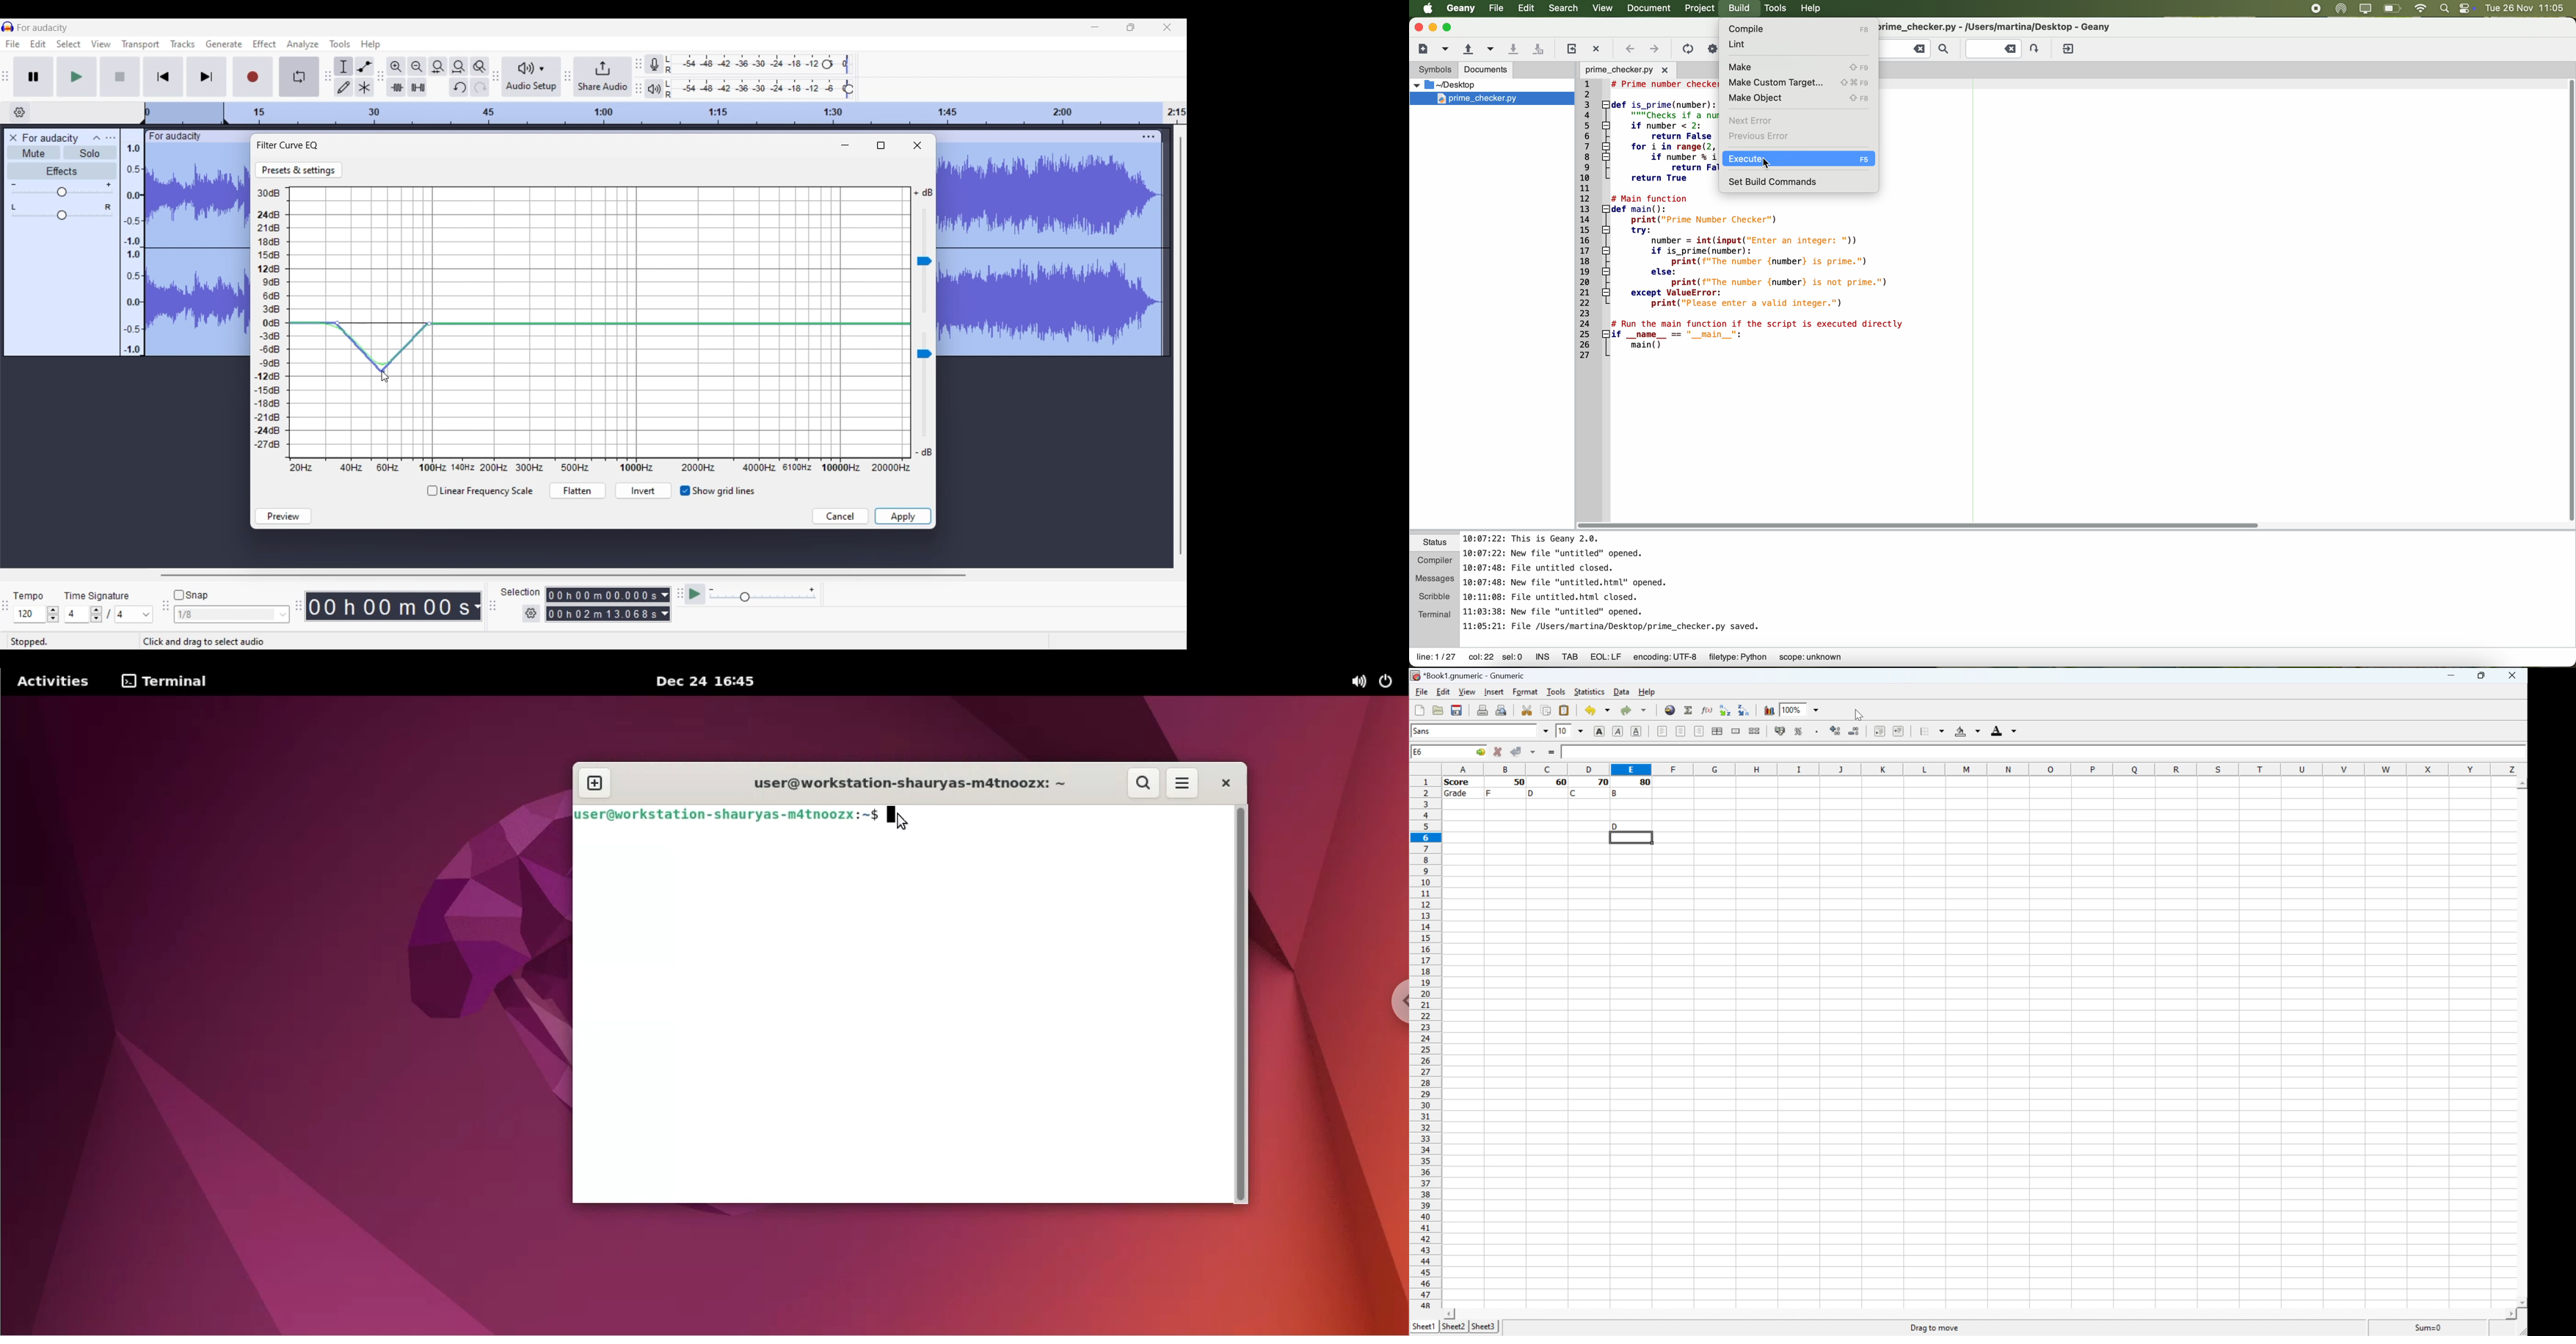 The height and width of the screenshot is (1344, 2576). What do you see at coordinates (1746, 712) in the screenshot?
I see `sort the selected region in descending order based on the first column selected ` at bounding box center [1746, 712].